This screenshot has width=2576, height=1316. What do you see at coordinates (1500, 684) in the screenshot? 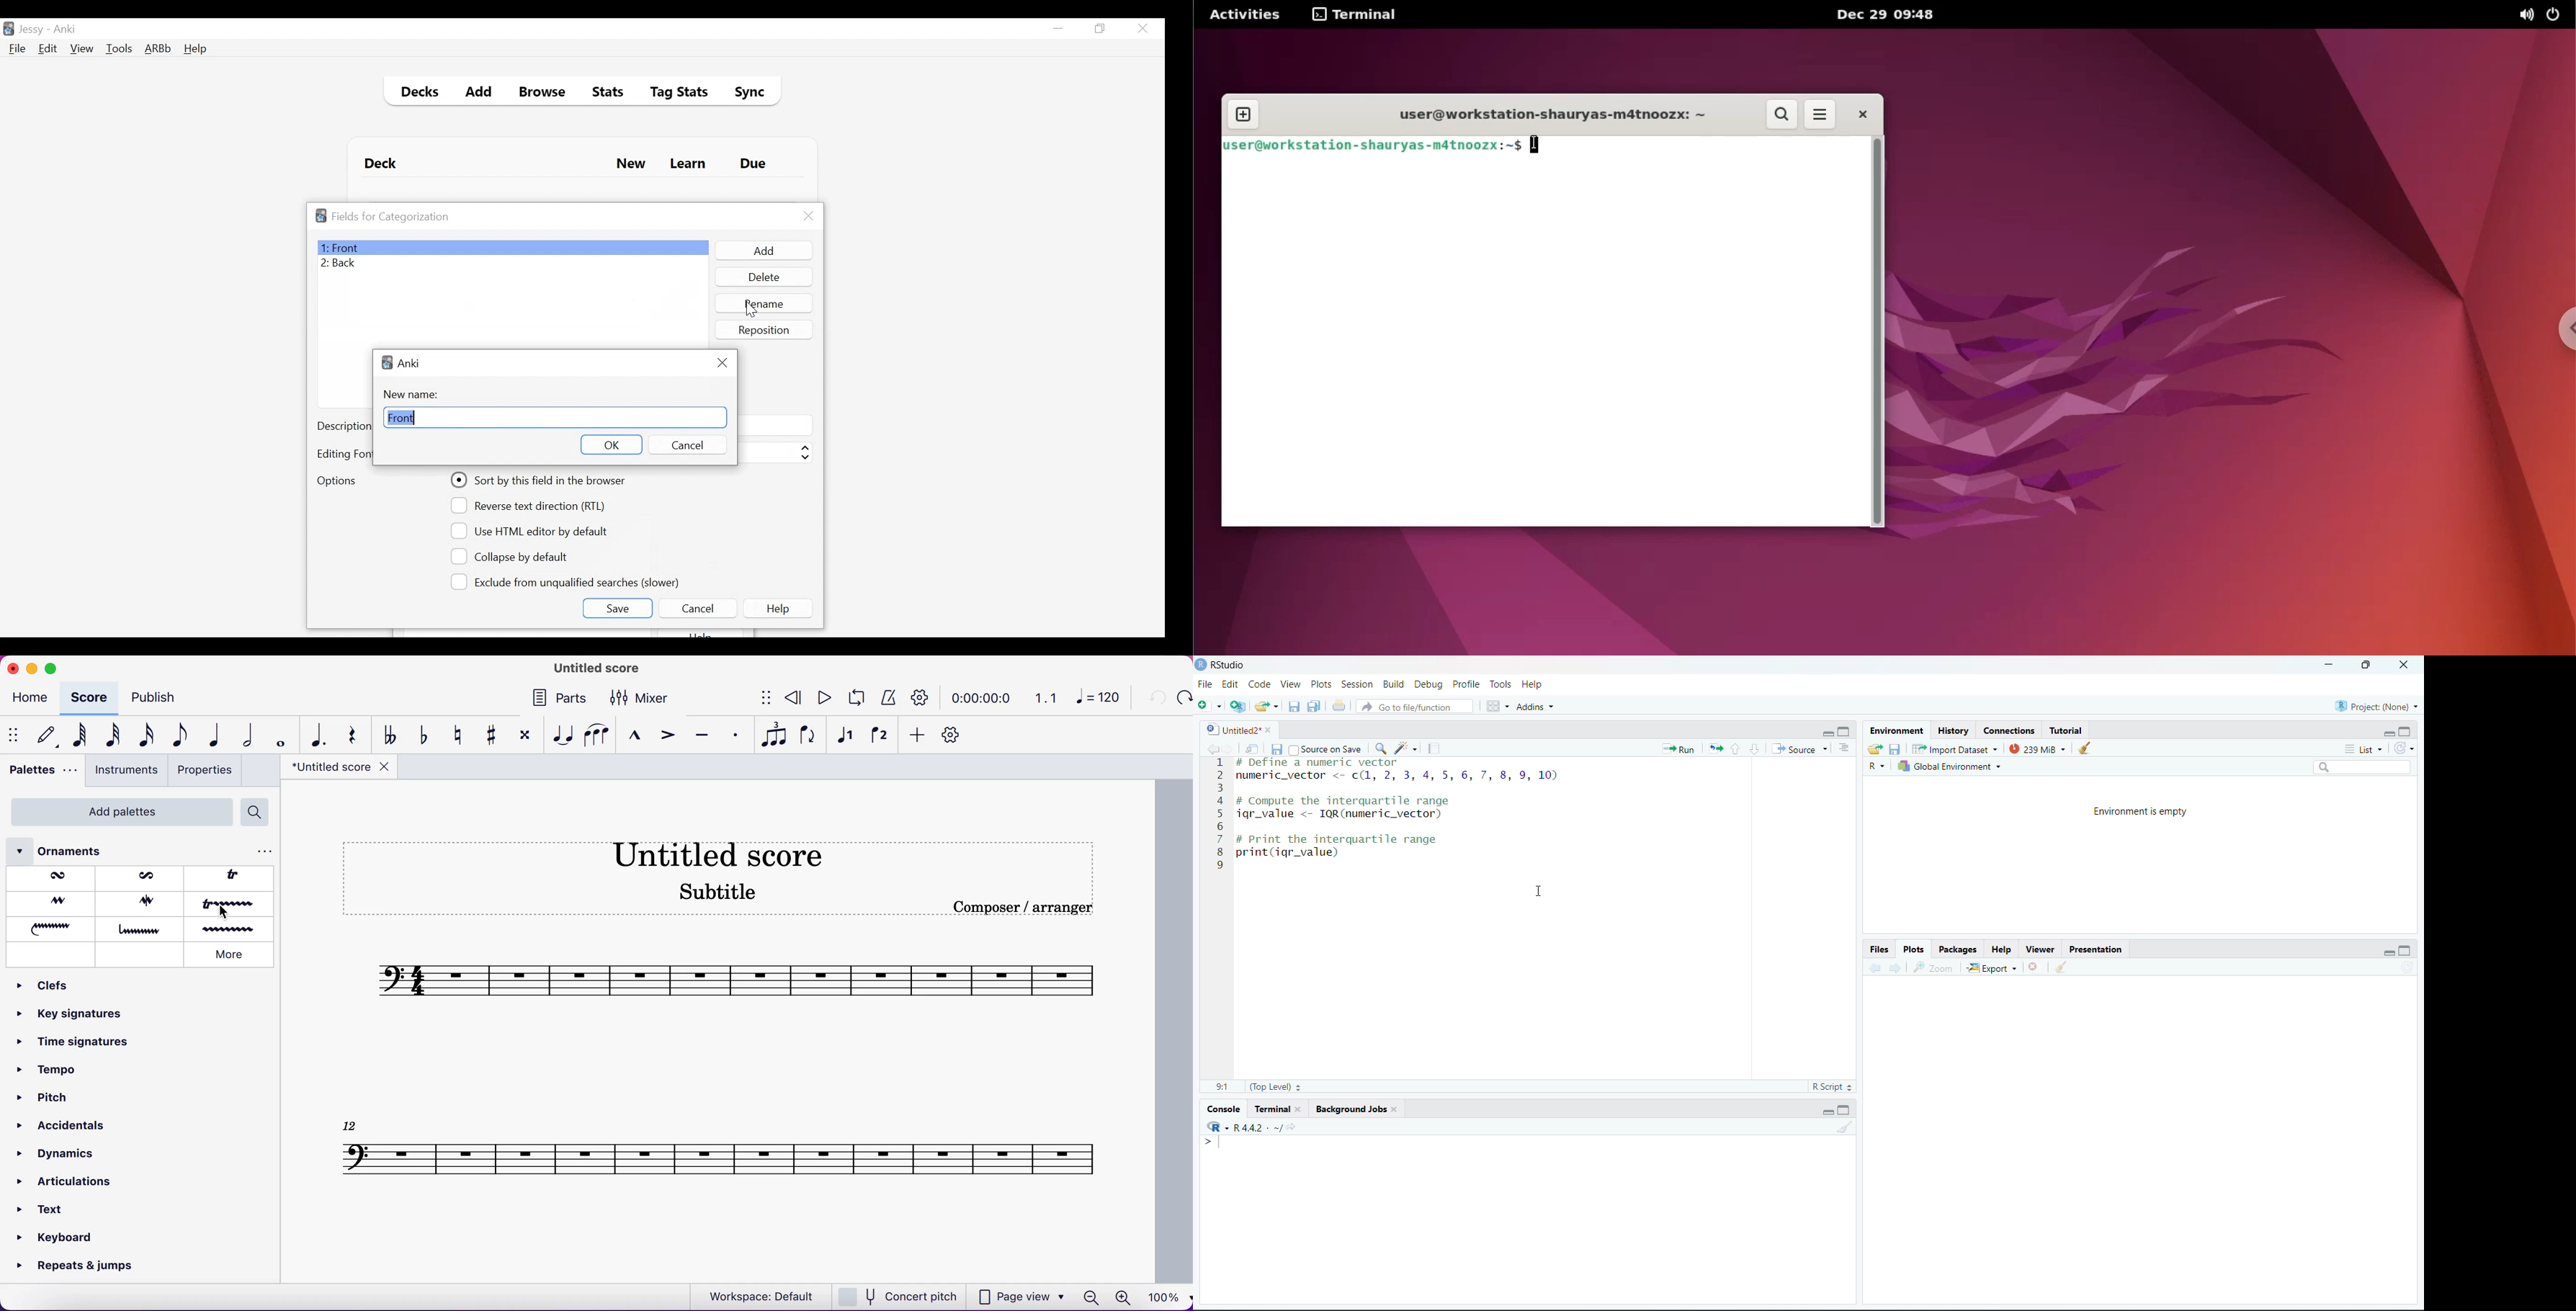
I see `Tools` at bounding box center [1500, 684].